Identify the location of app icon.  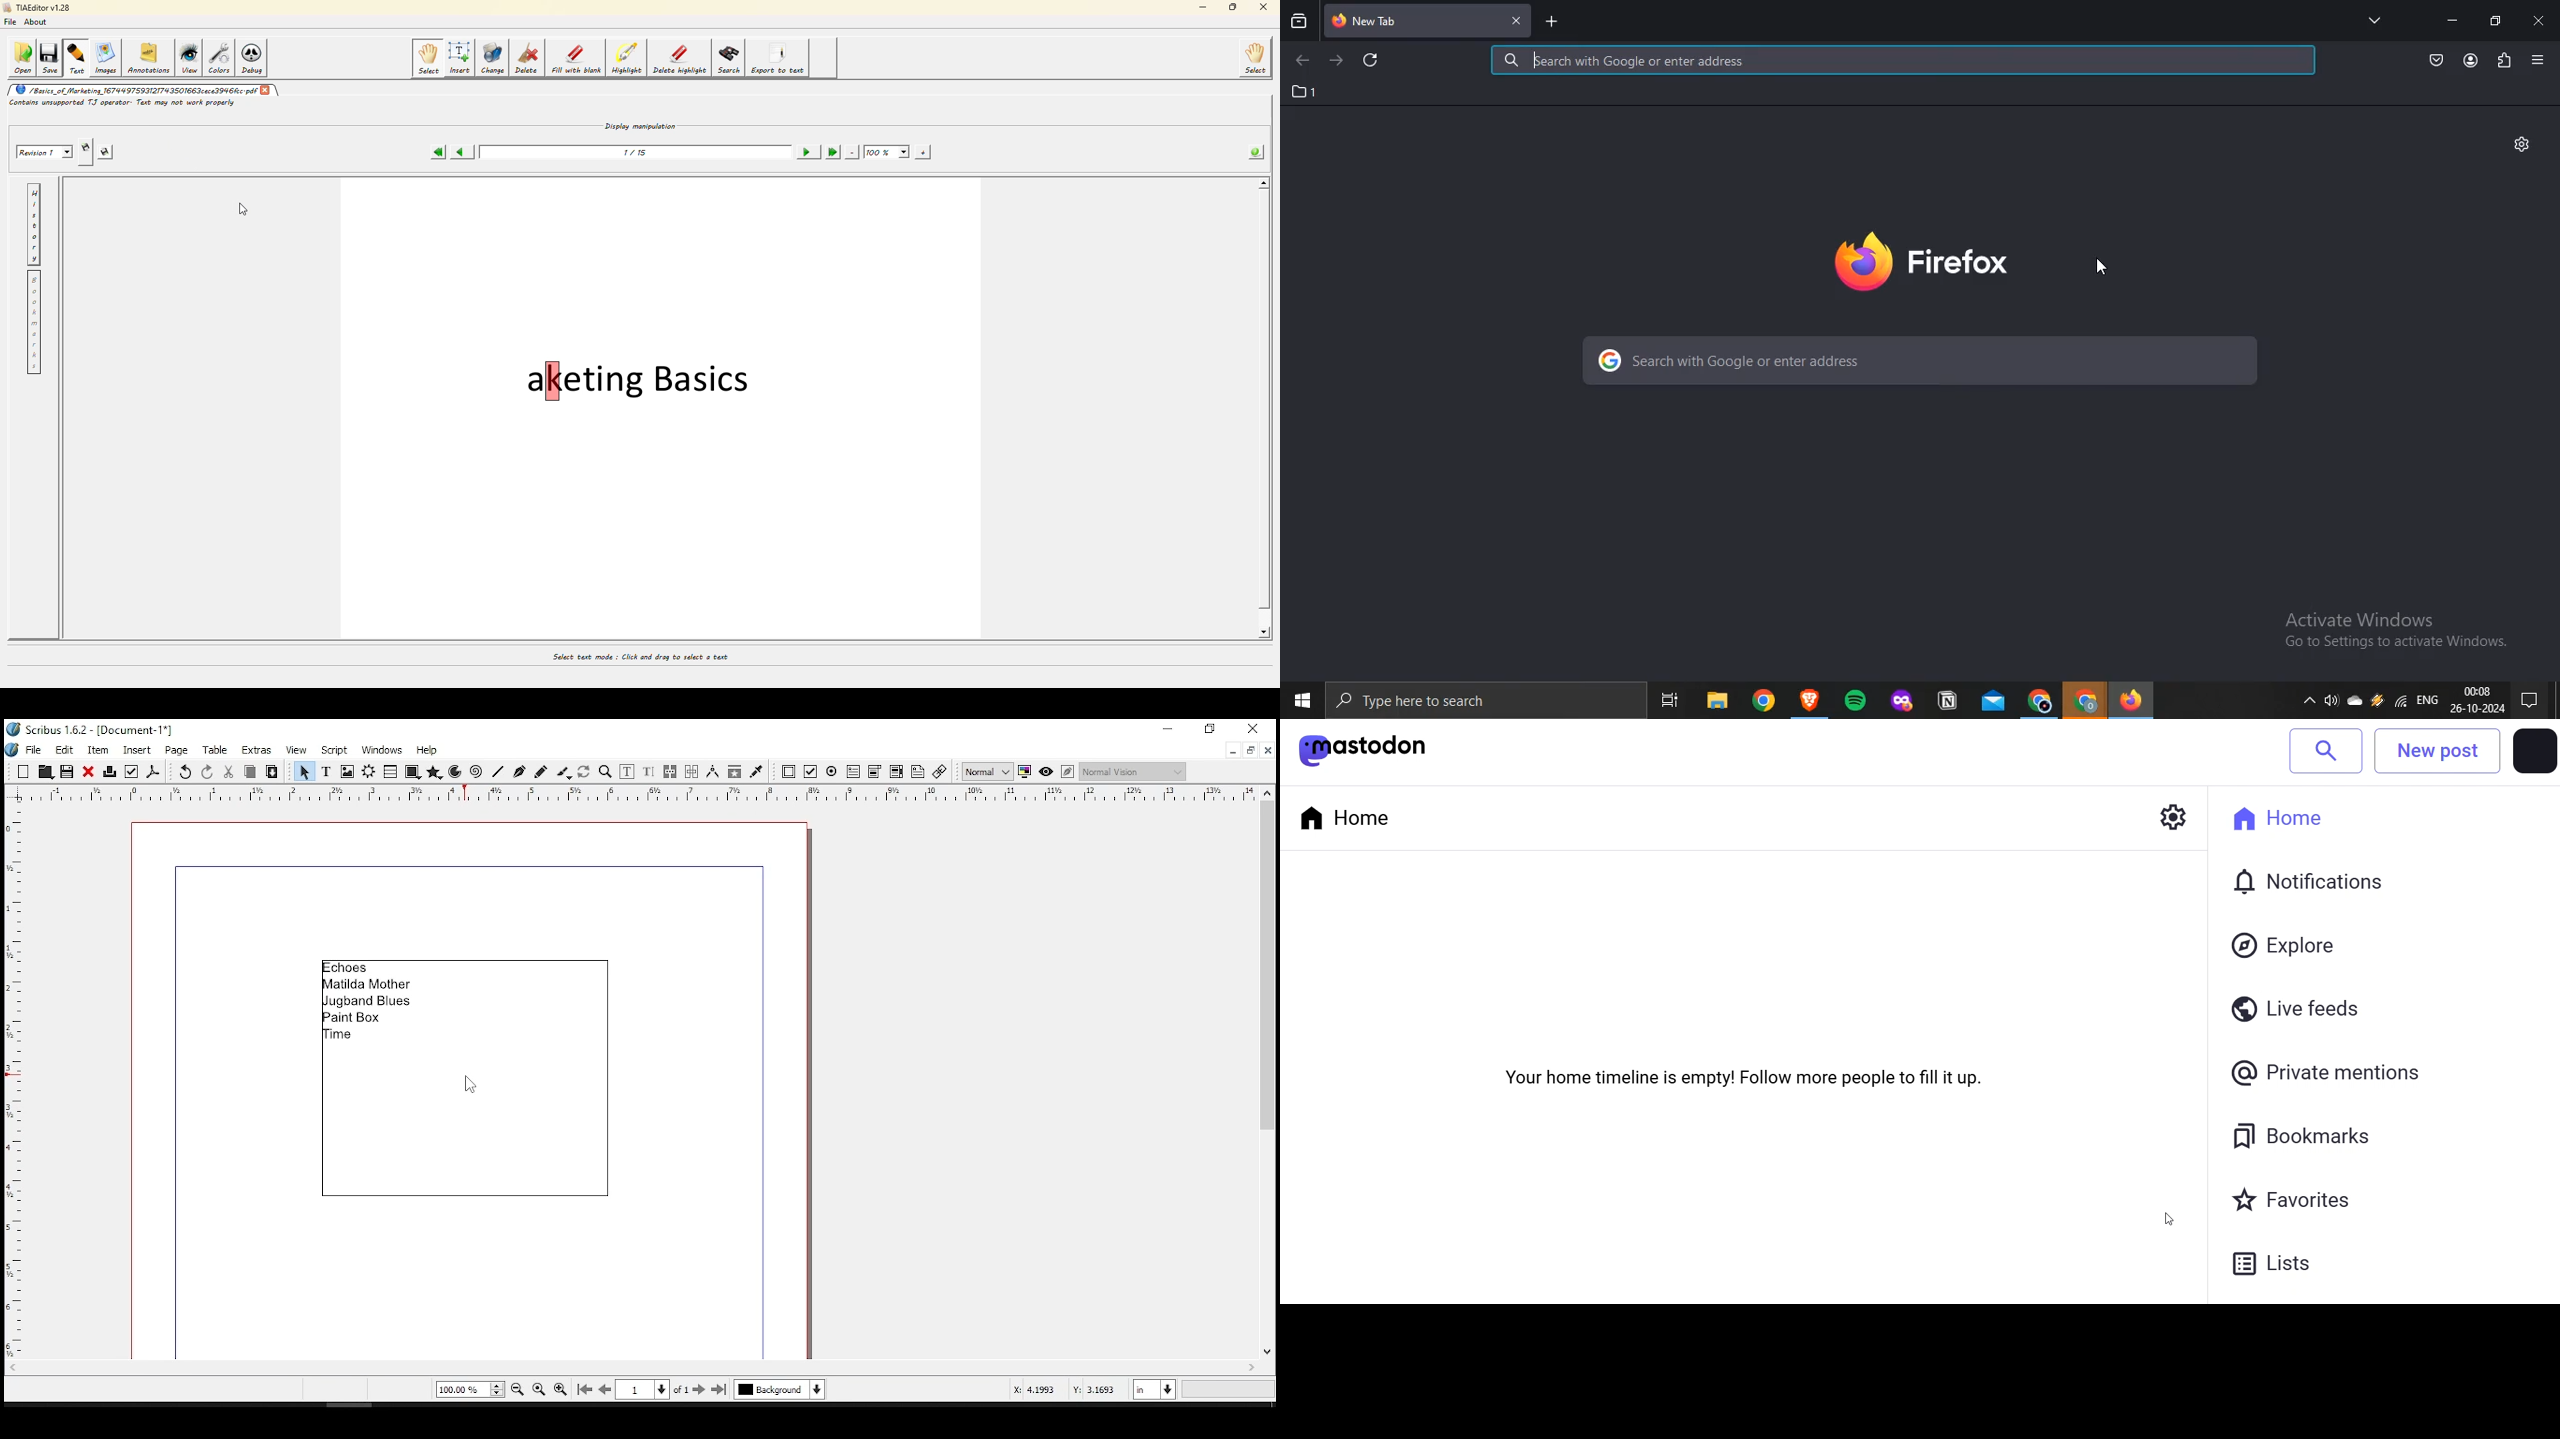
(1809, 697).